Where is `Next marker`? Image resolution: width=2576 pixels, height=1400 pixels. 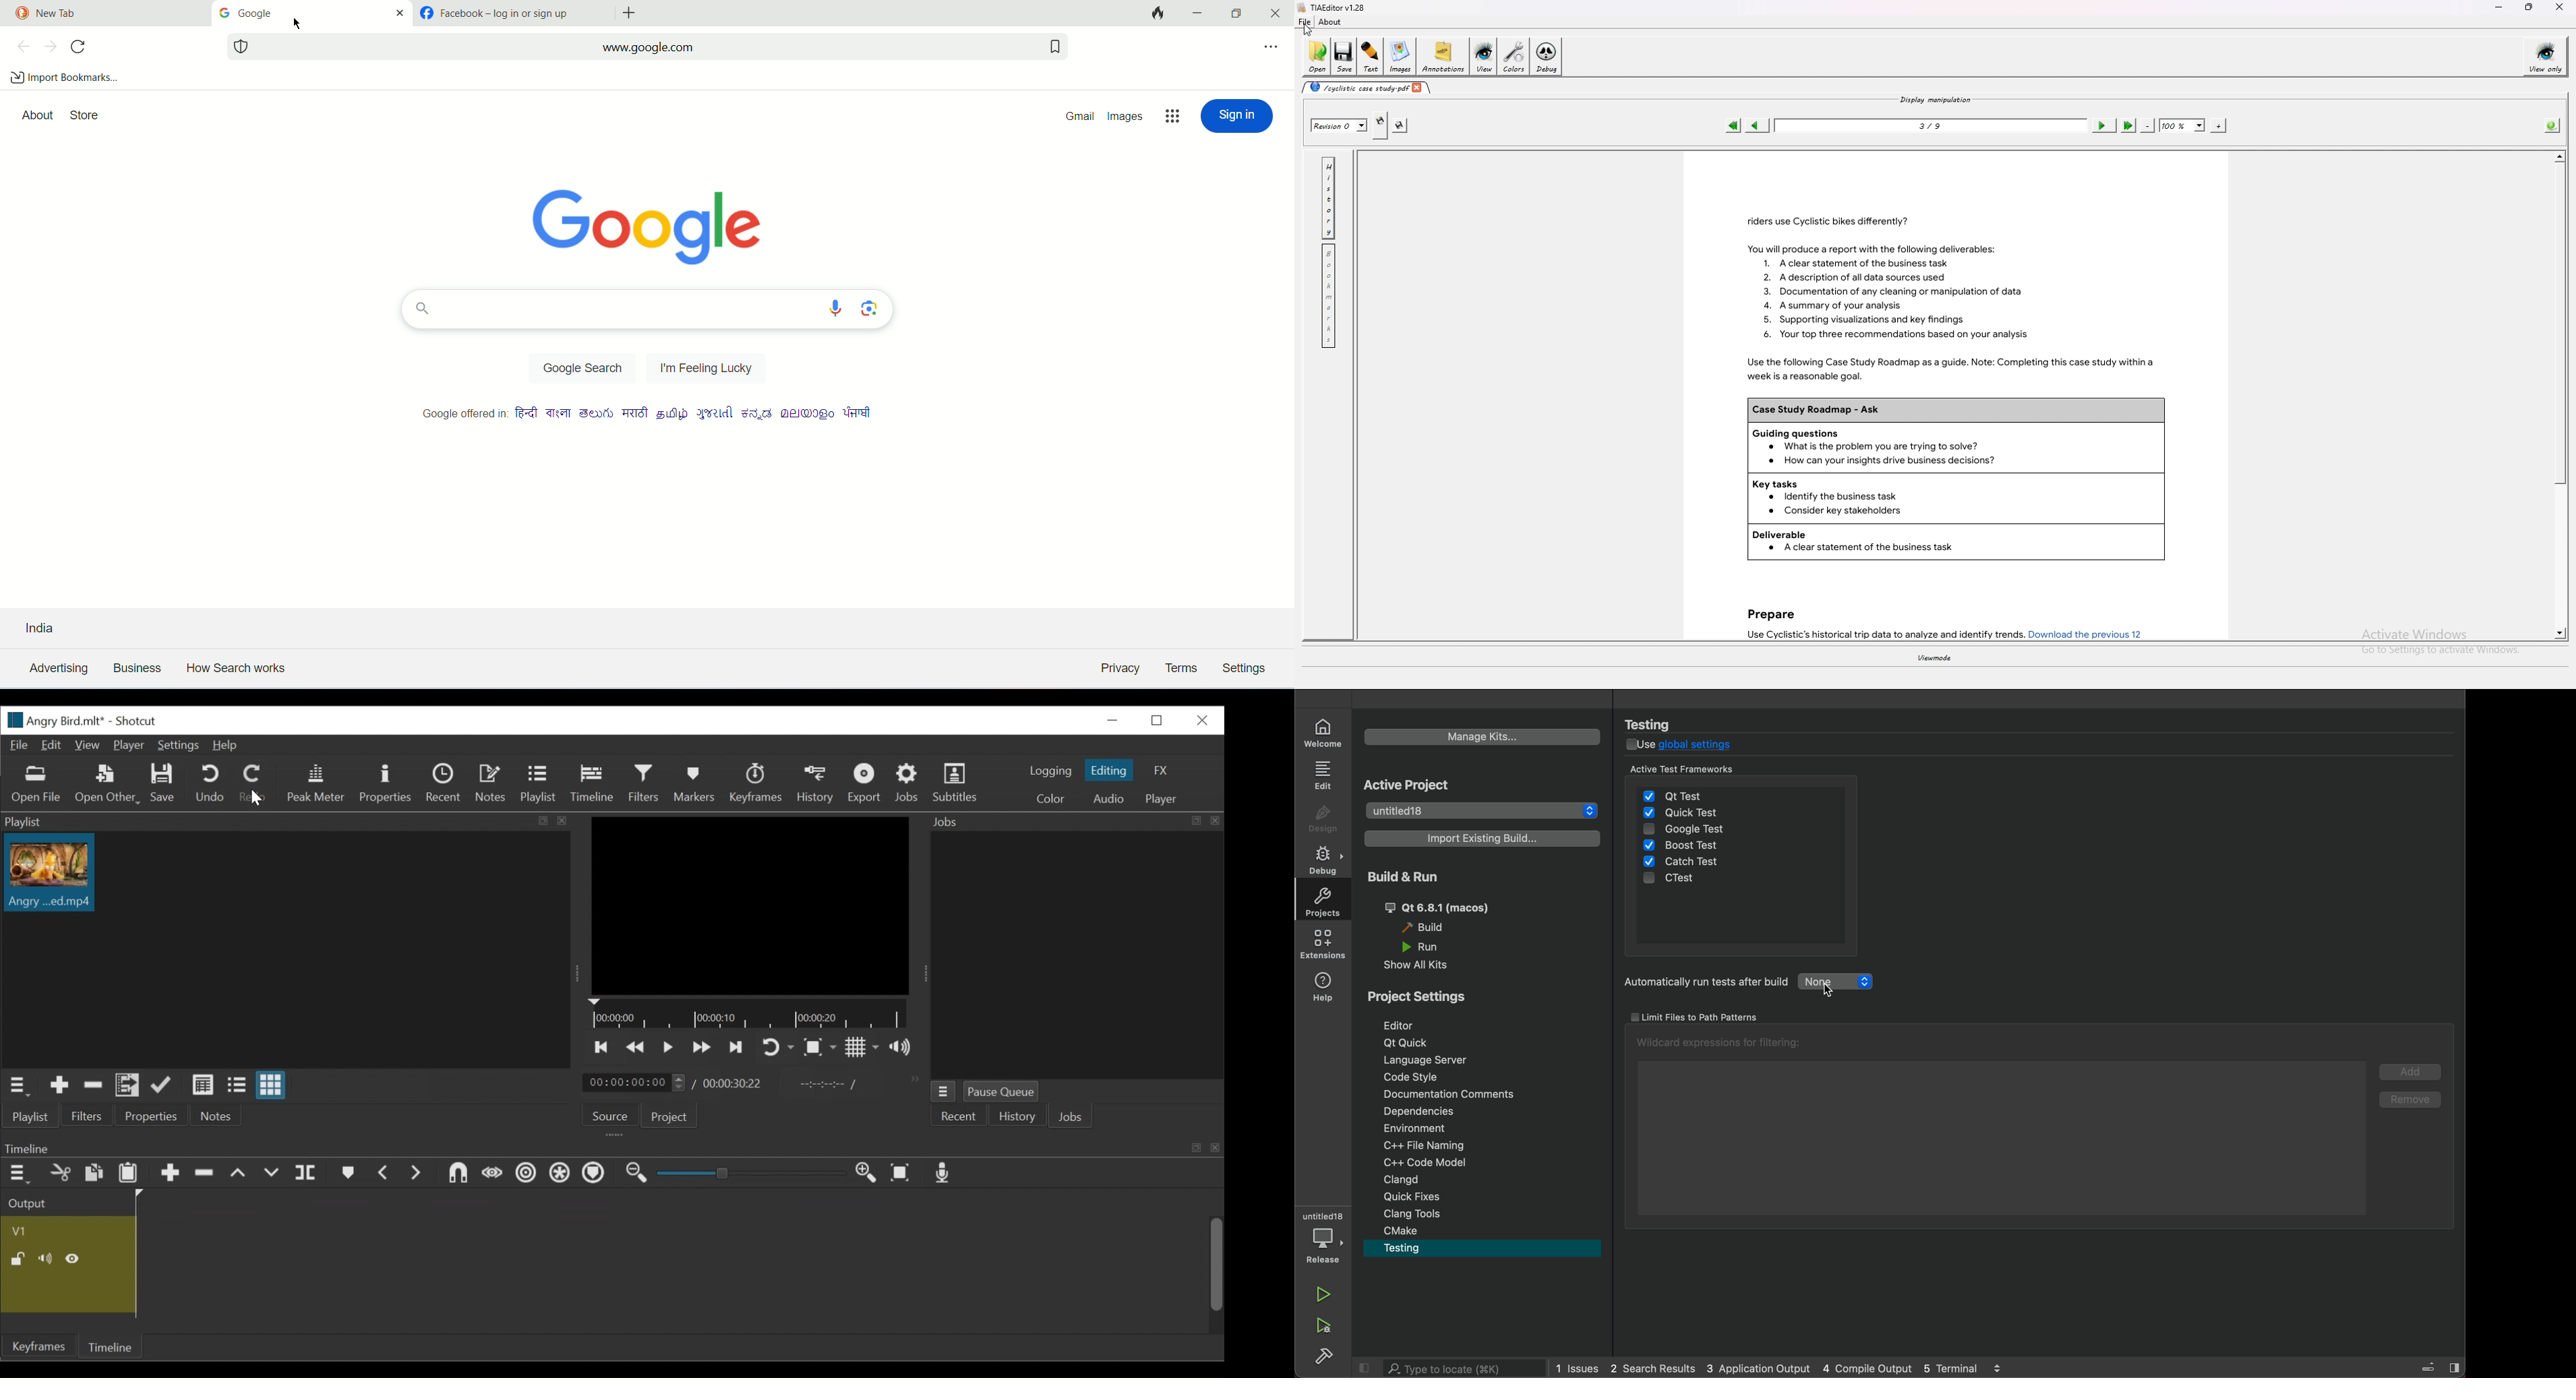 Next marker is located at coordinates (417, 1174).